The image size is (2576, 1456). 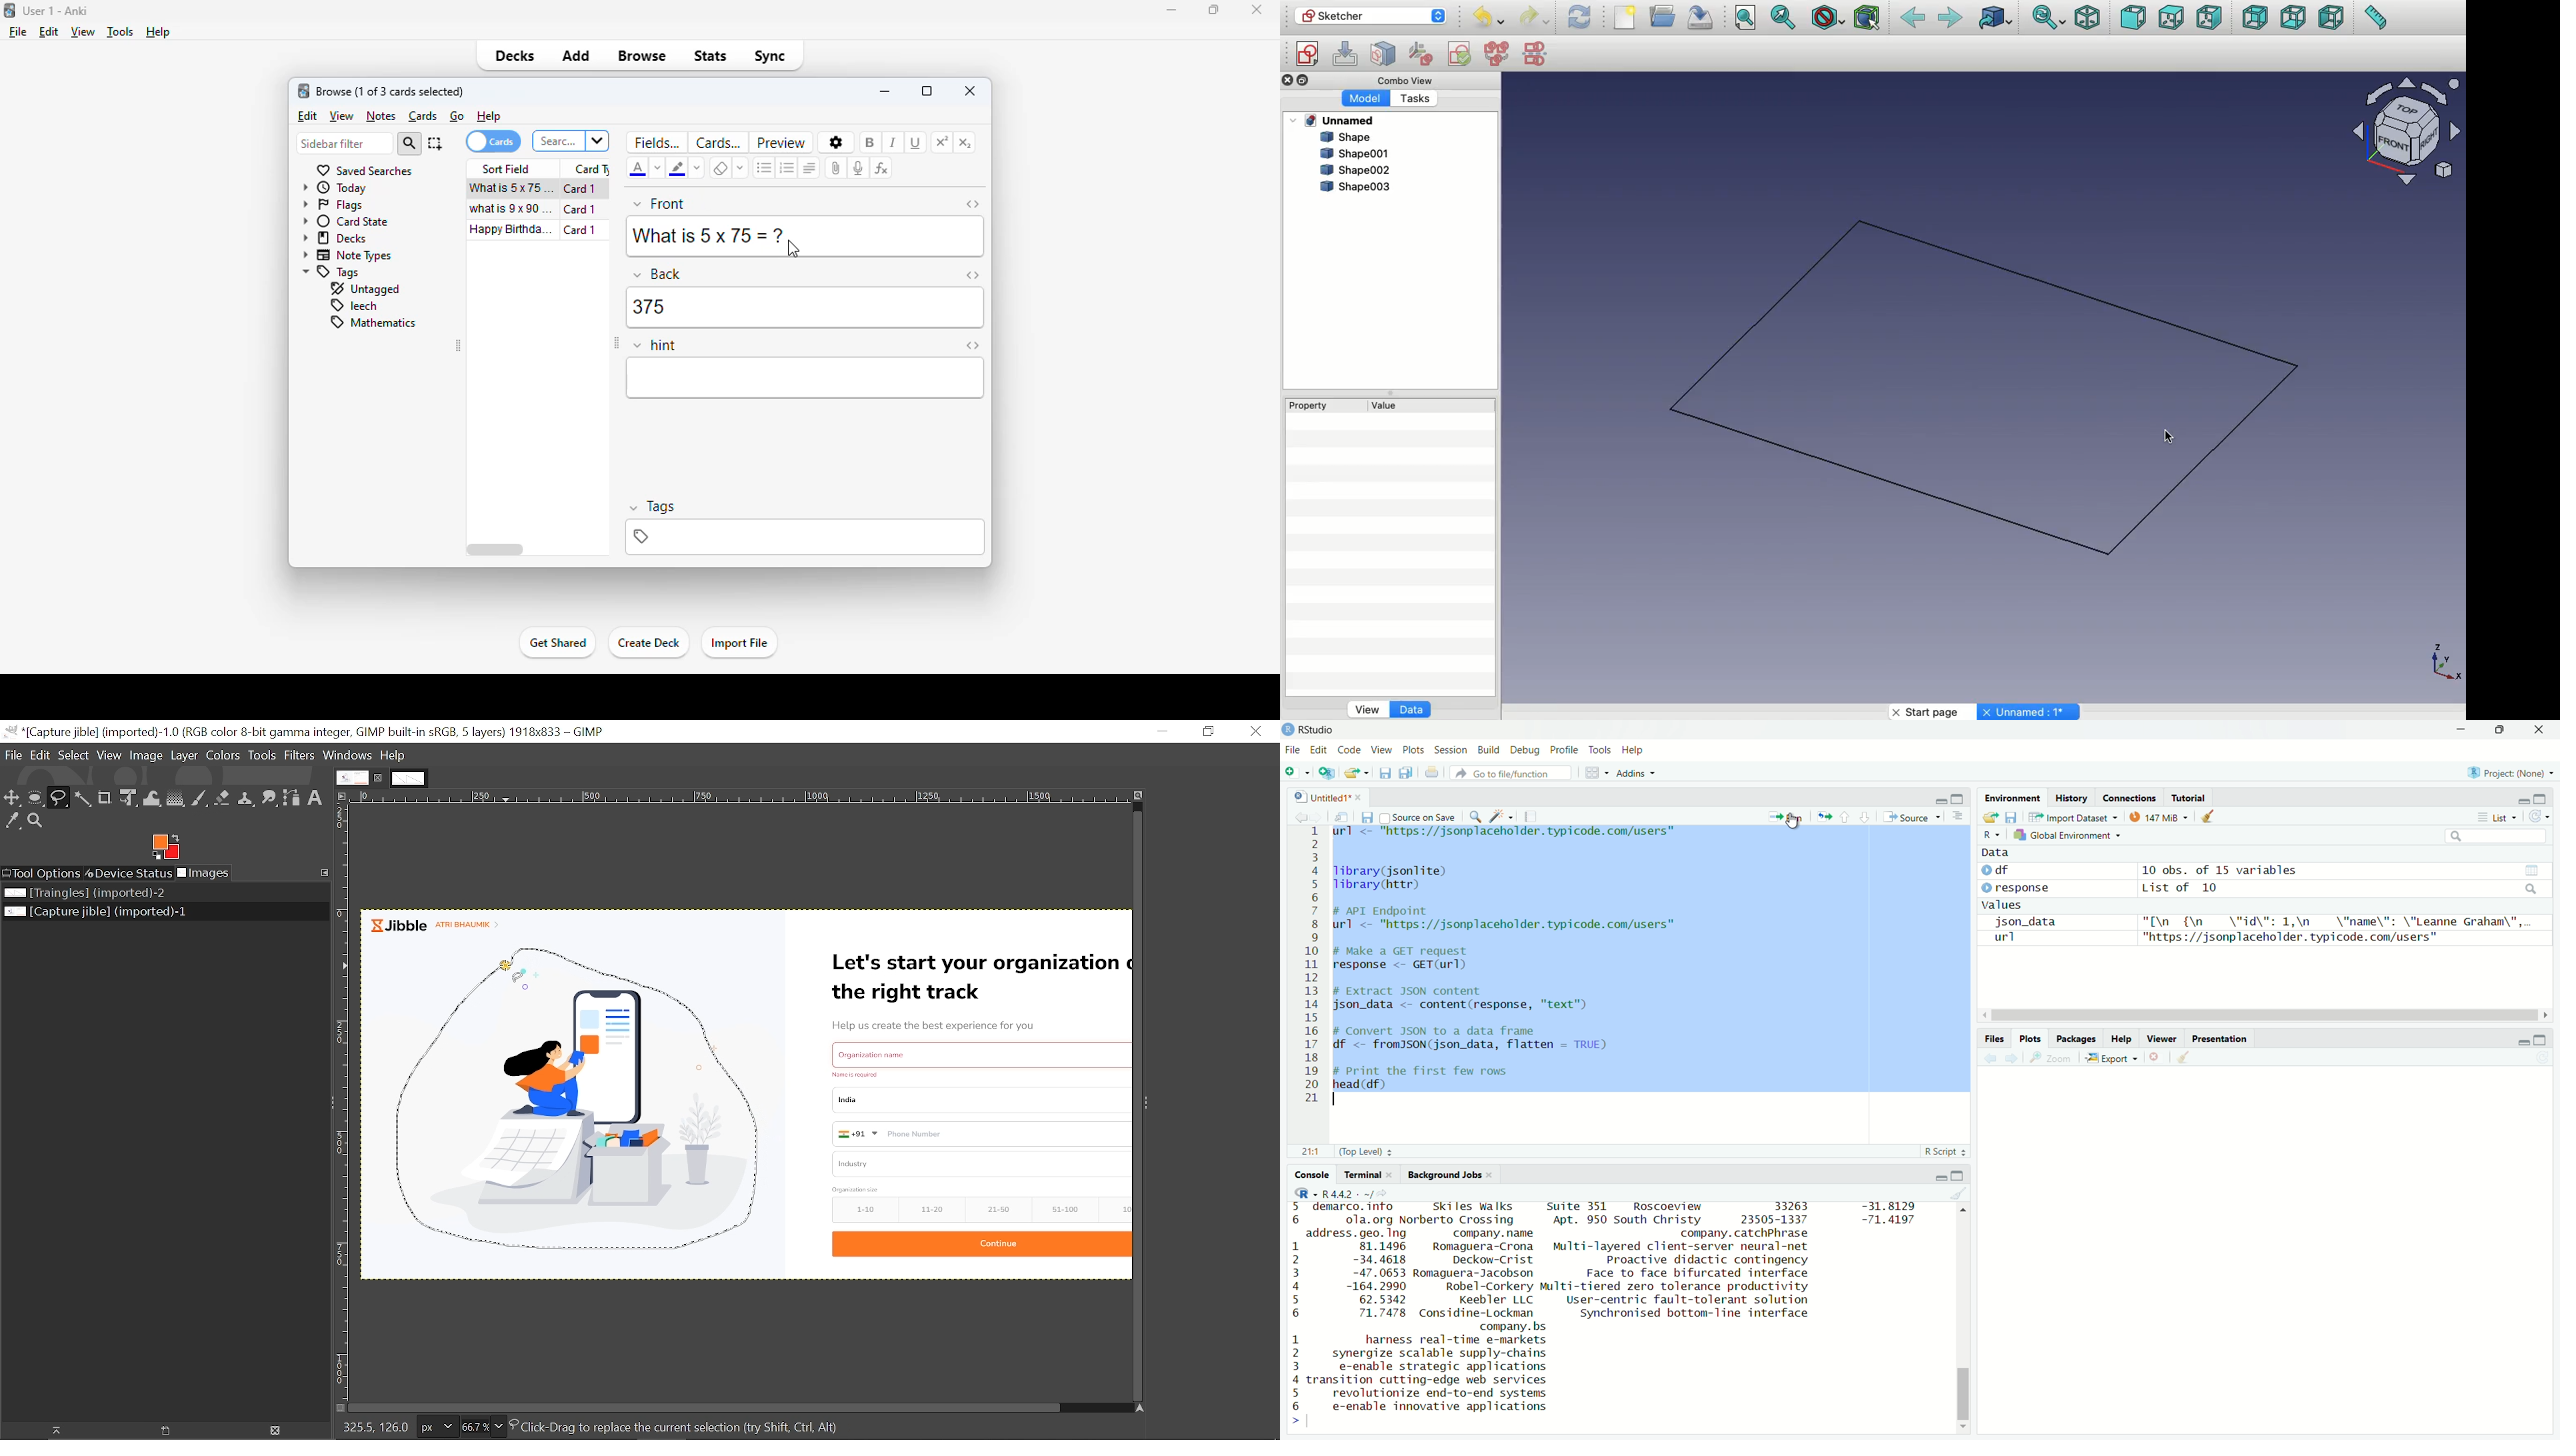 What do you see at coordinates (1433, 773) in the screenshot?
I see `Print` at bounding box center [1433, 773].